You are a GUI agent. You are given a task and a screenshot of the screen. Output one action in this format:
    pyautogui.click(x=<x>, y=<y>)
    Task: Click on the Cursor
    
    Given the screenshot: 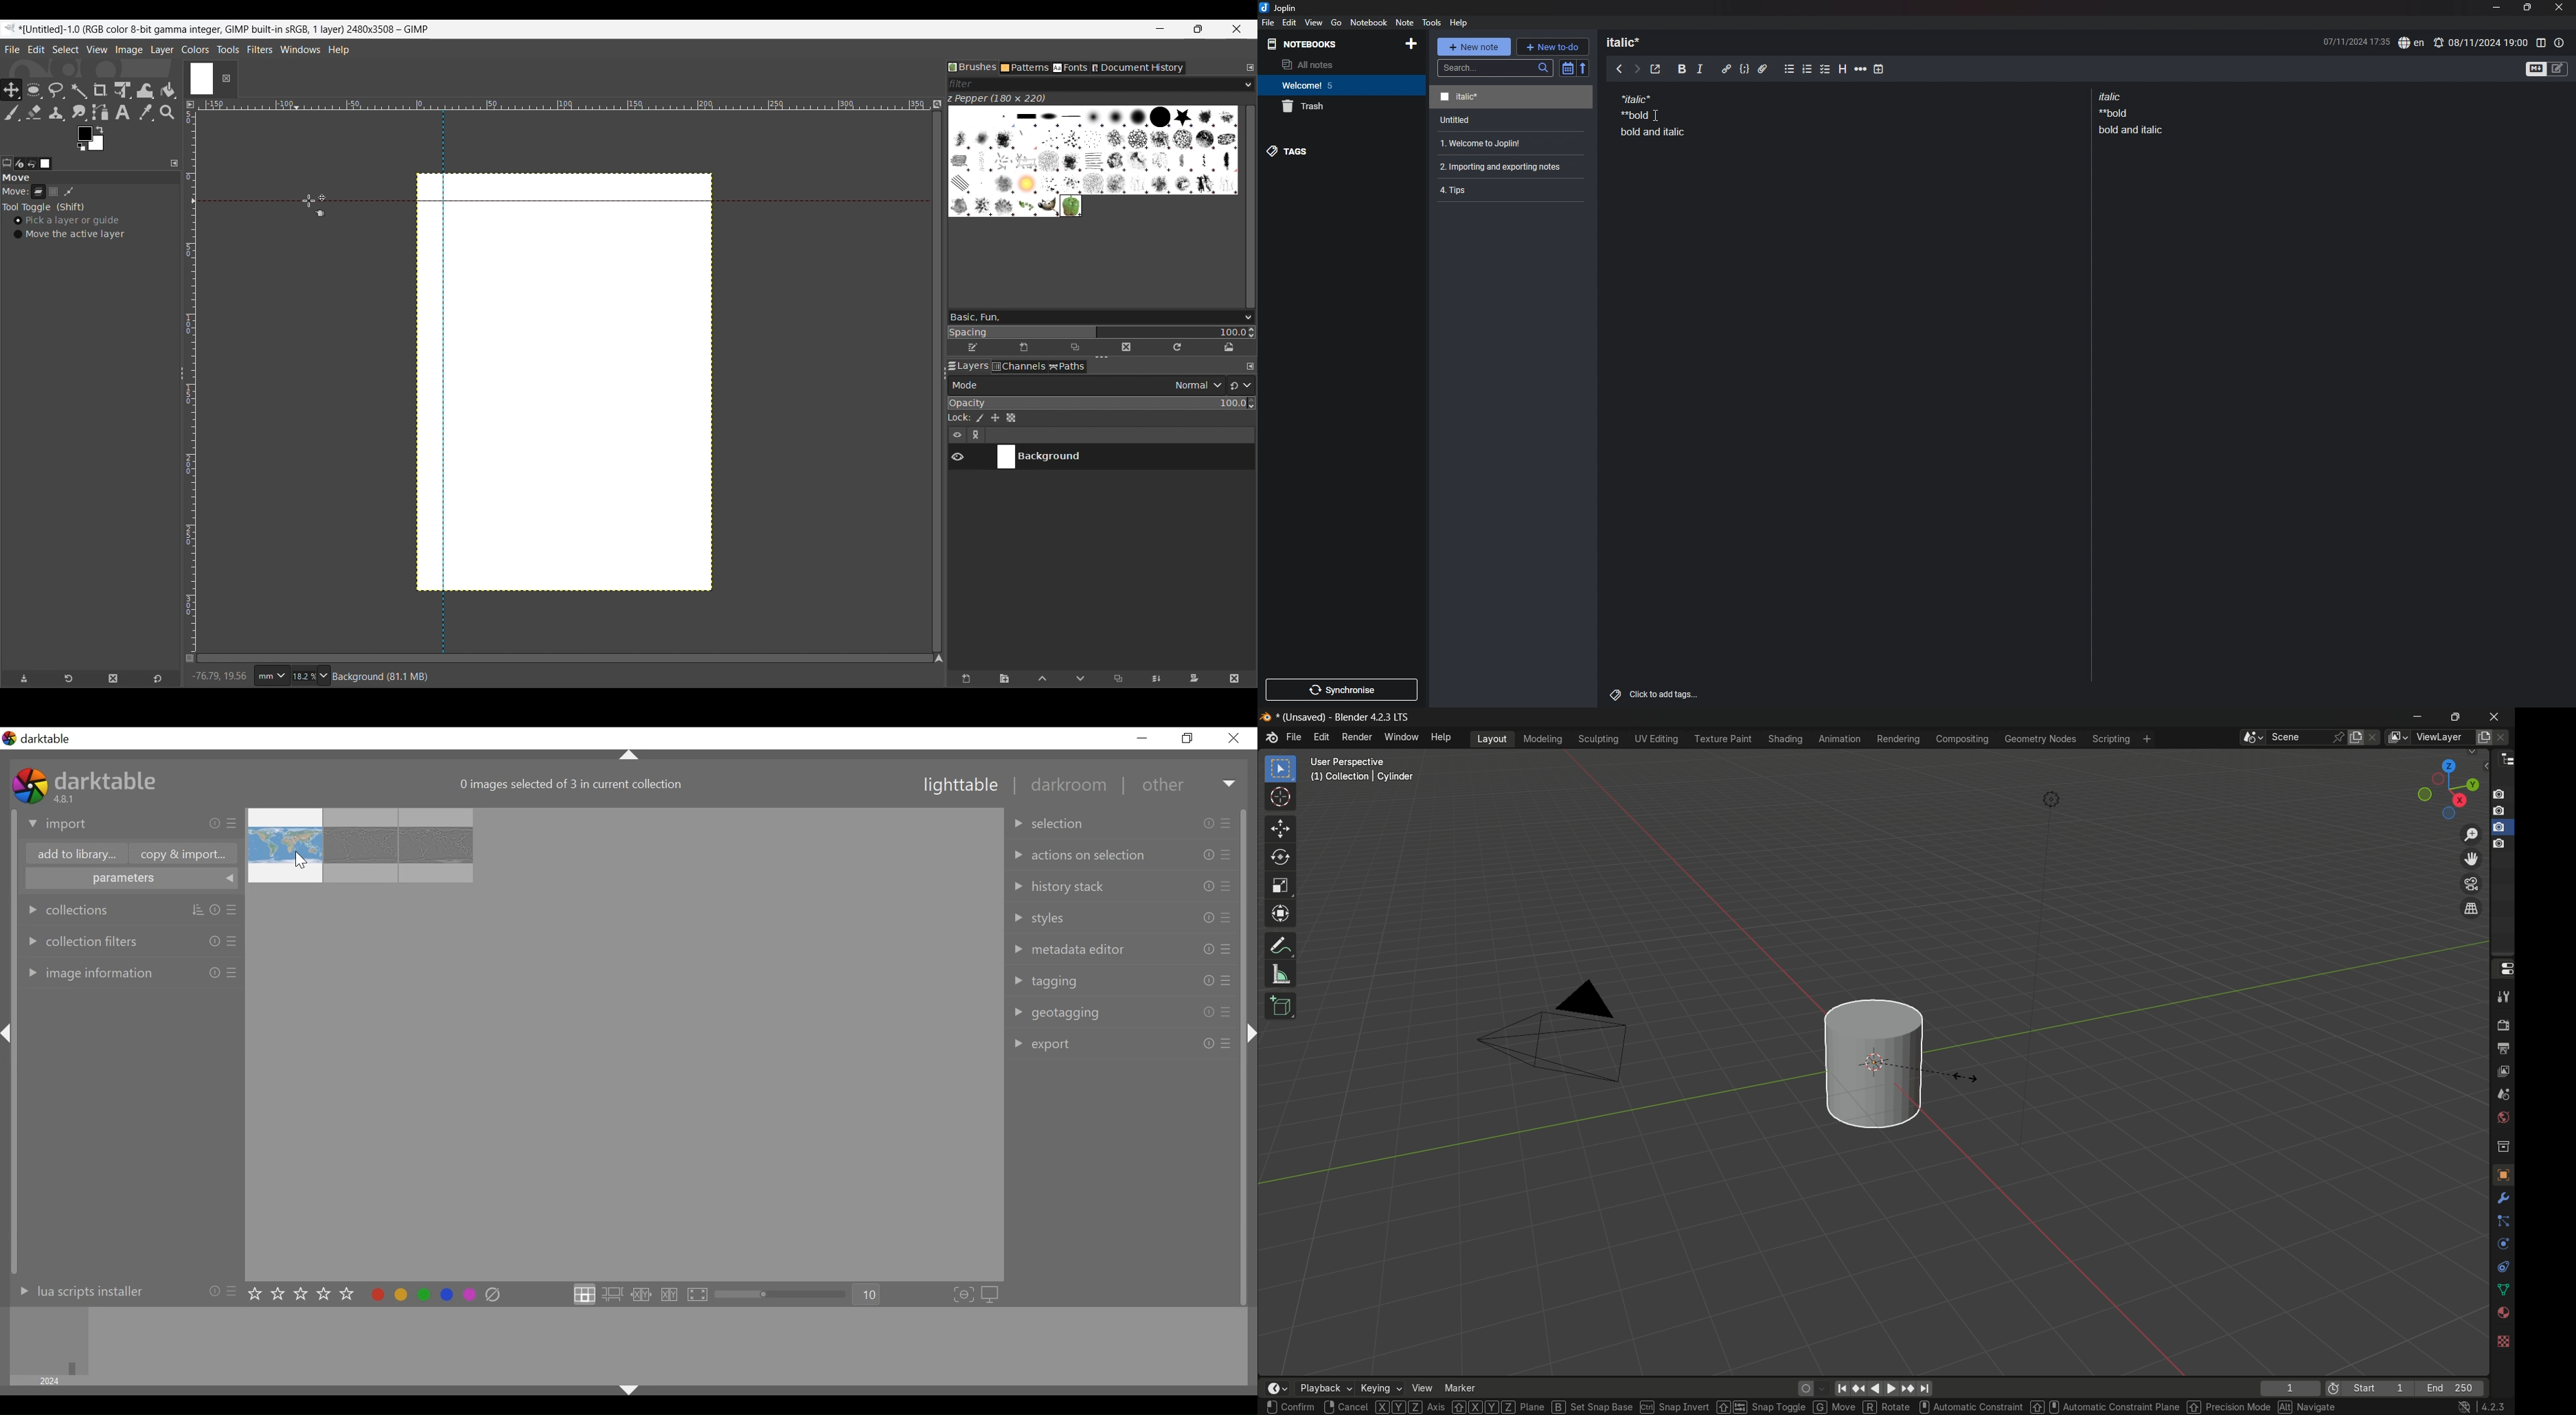 What is the action you would take?
    pyautogui.click(x=1658, y=116)
    